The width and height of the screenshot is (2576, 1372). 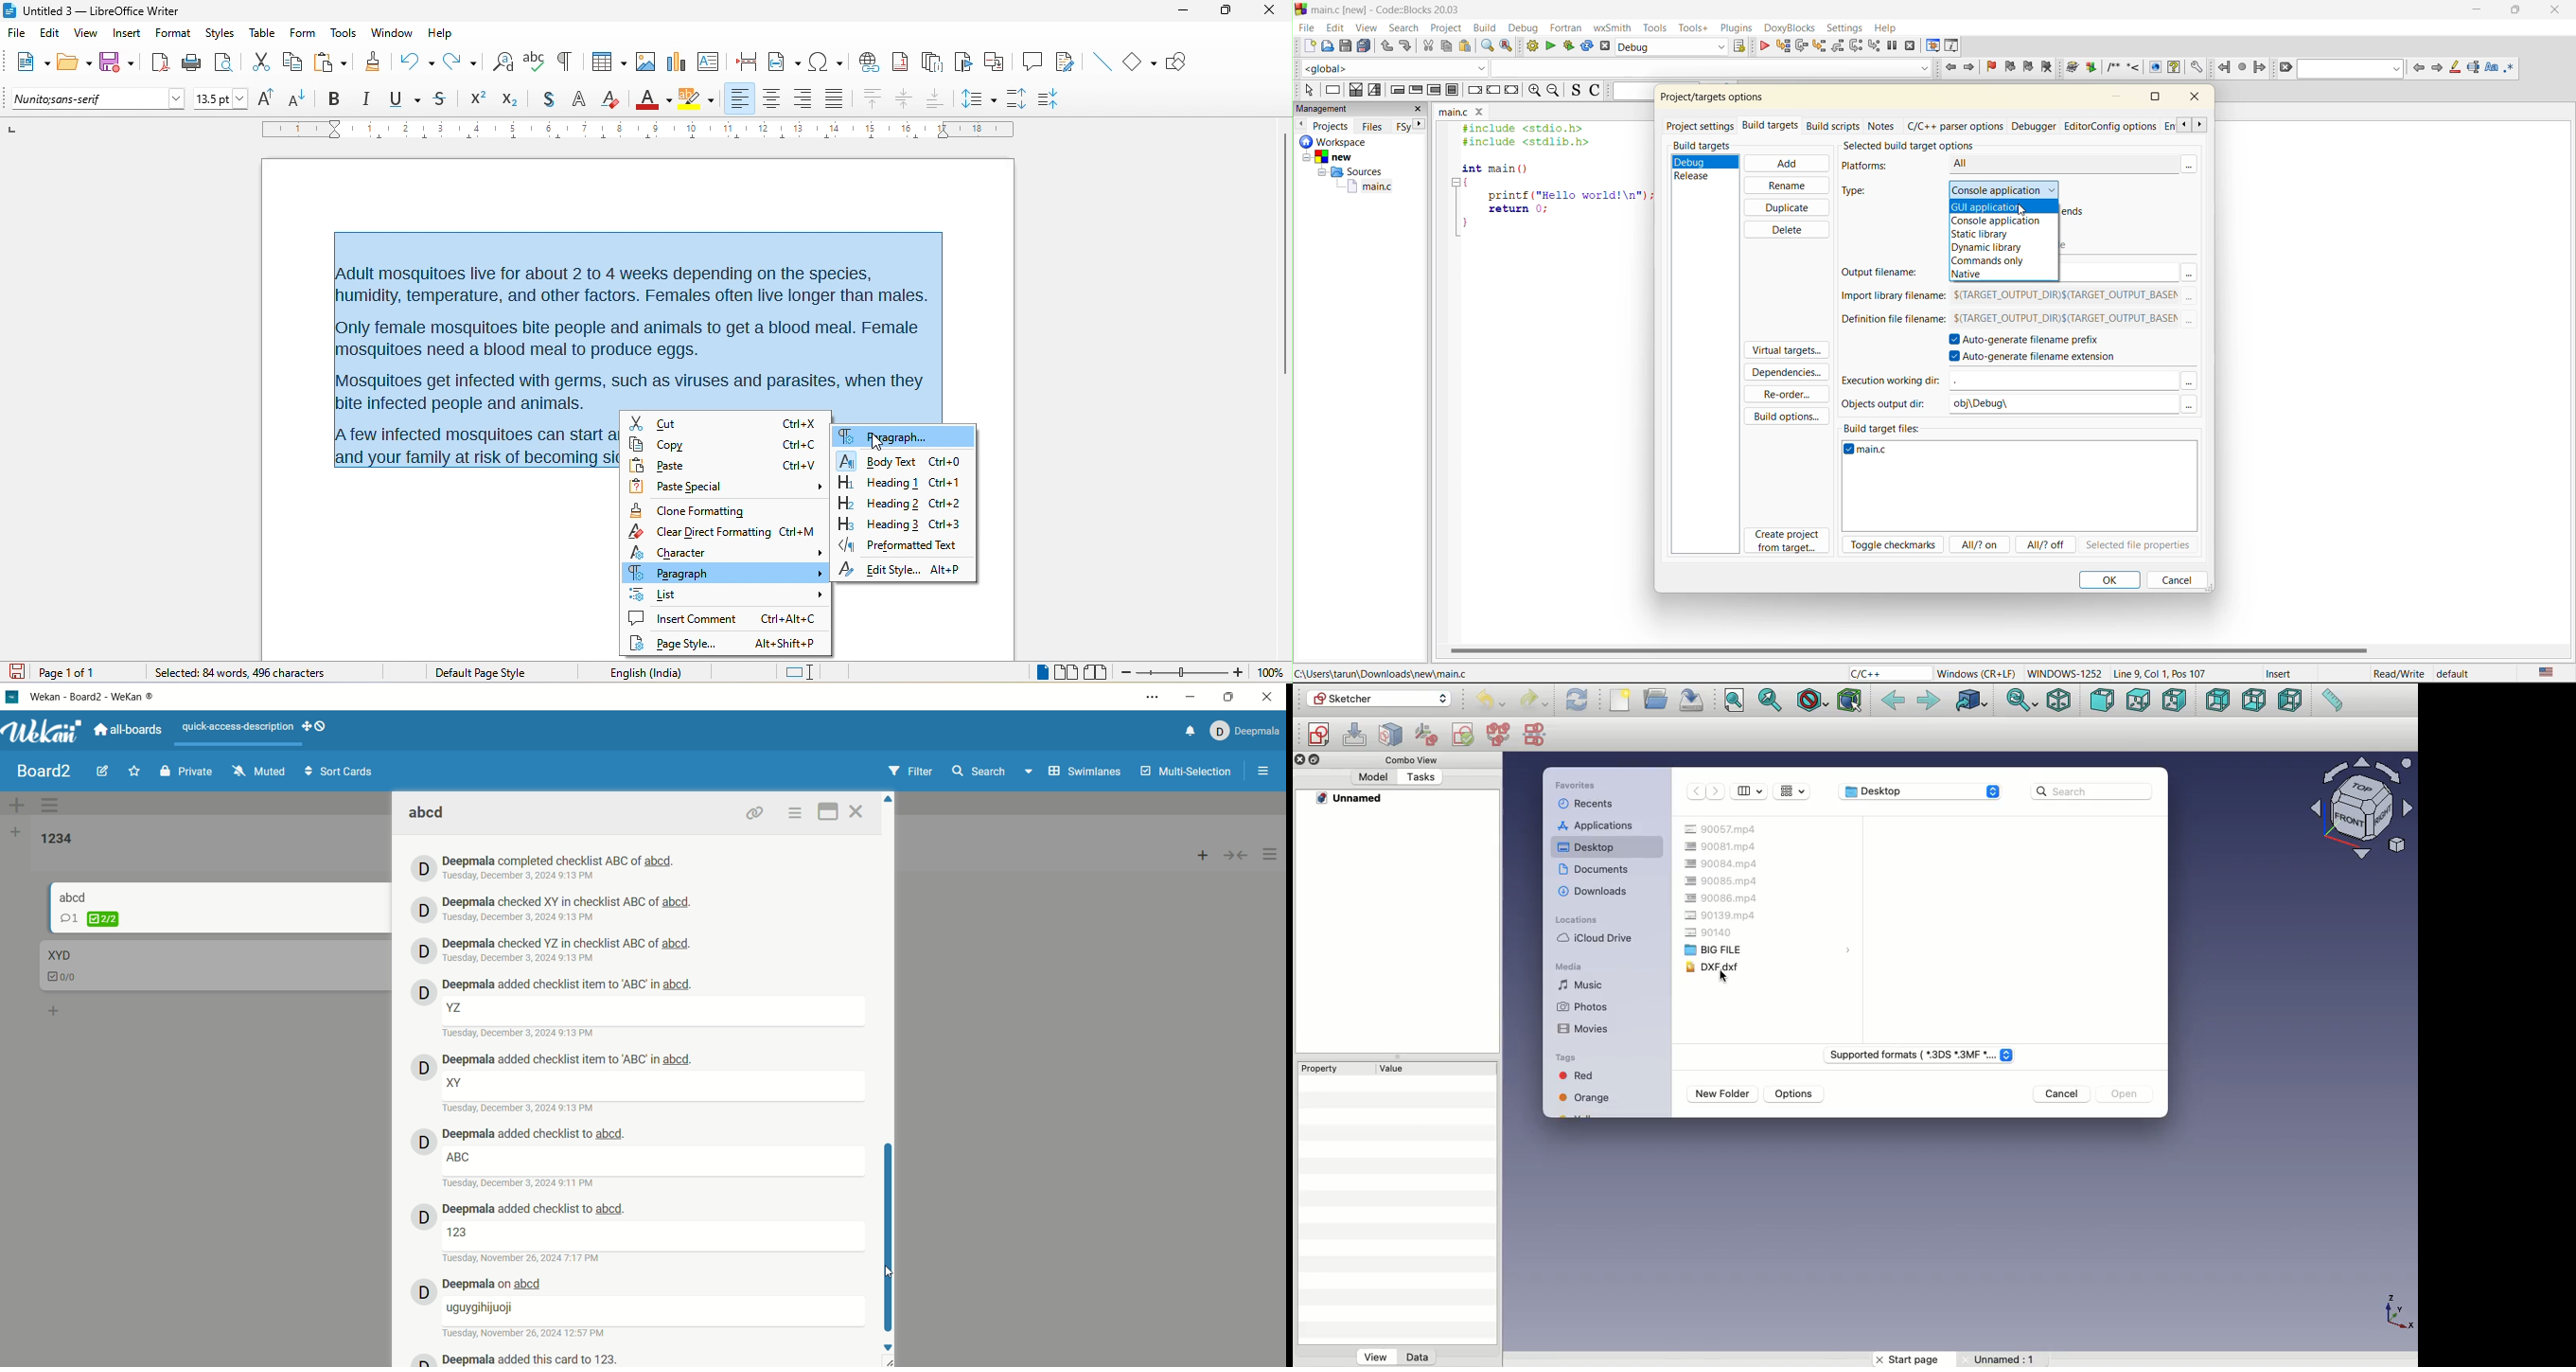 I want to click on View, so click(x=1752, y=791).